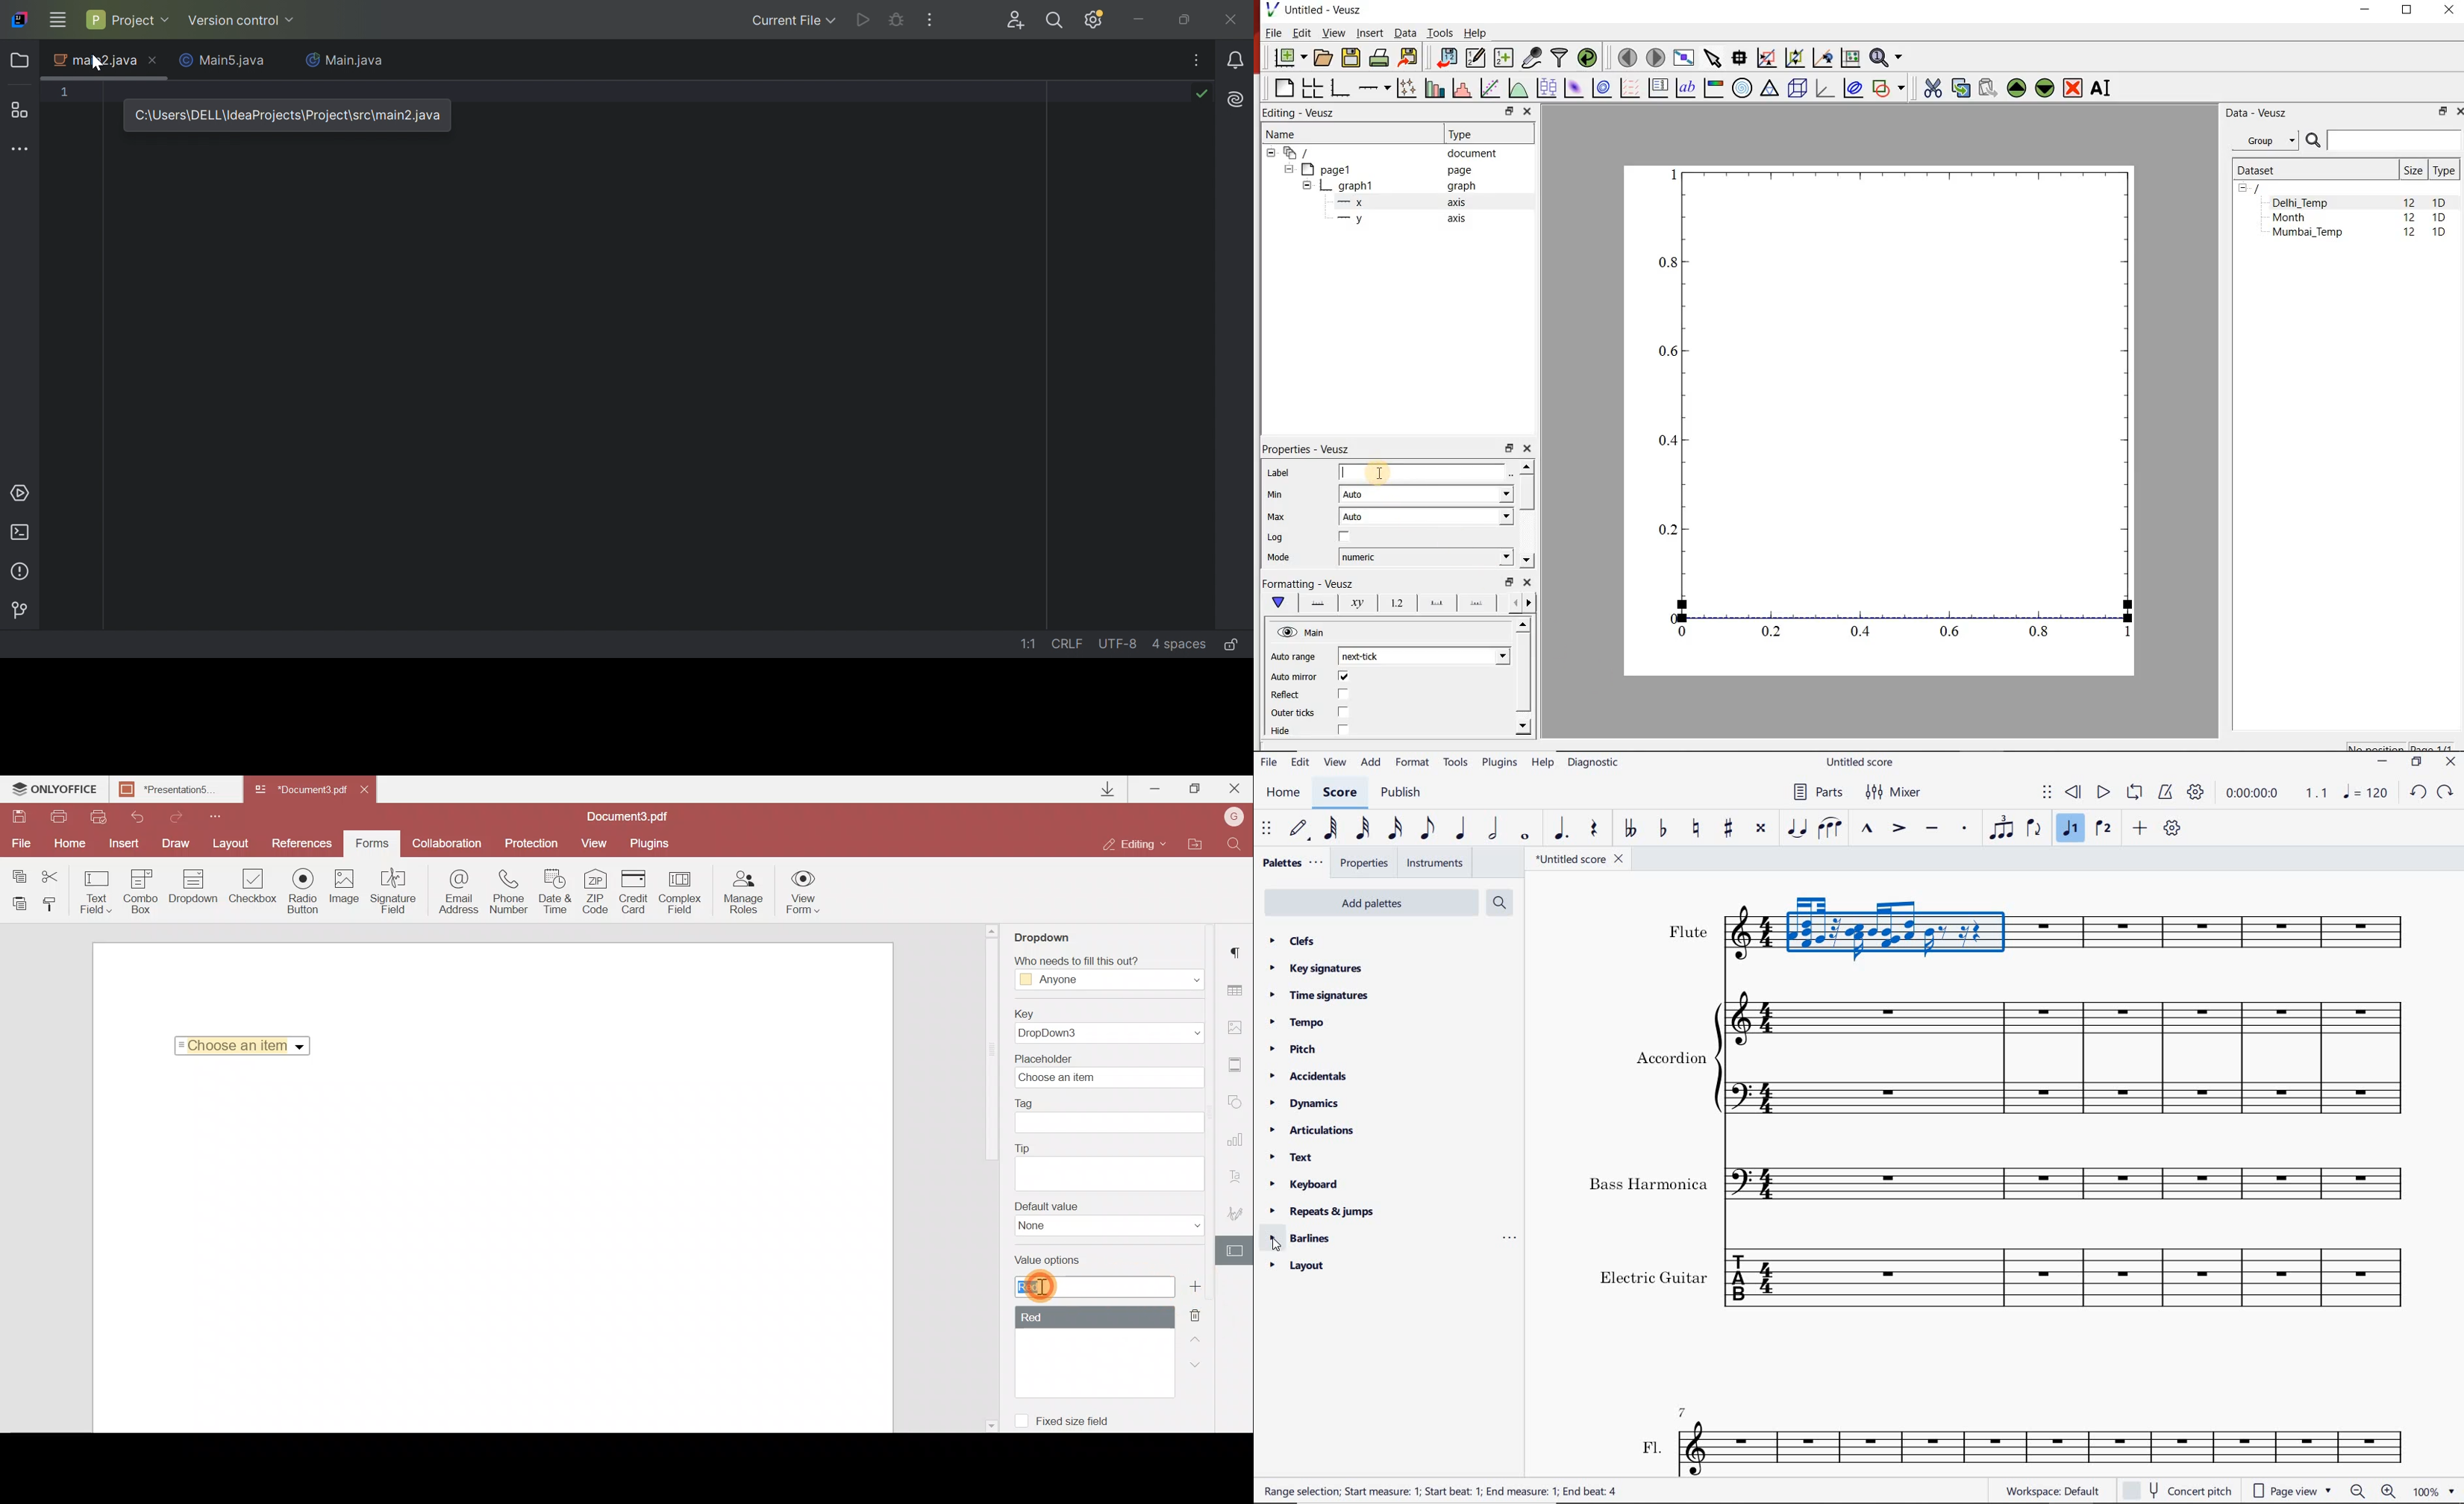 This screenshot has height=1512, width=2464. Describe the element at coordinates (744, 892) in the screenshot. I see `Manage roles` at that location.